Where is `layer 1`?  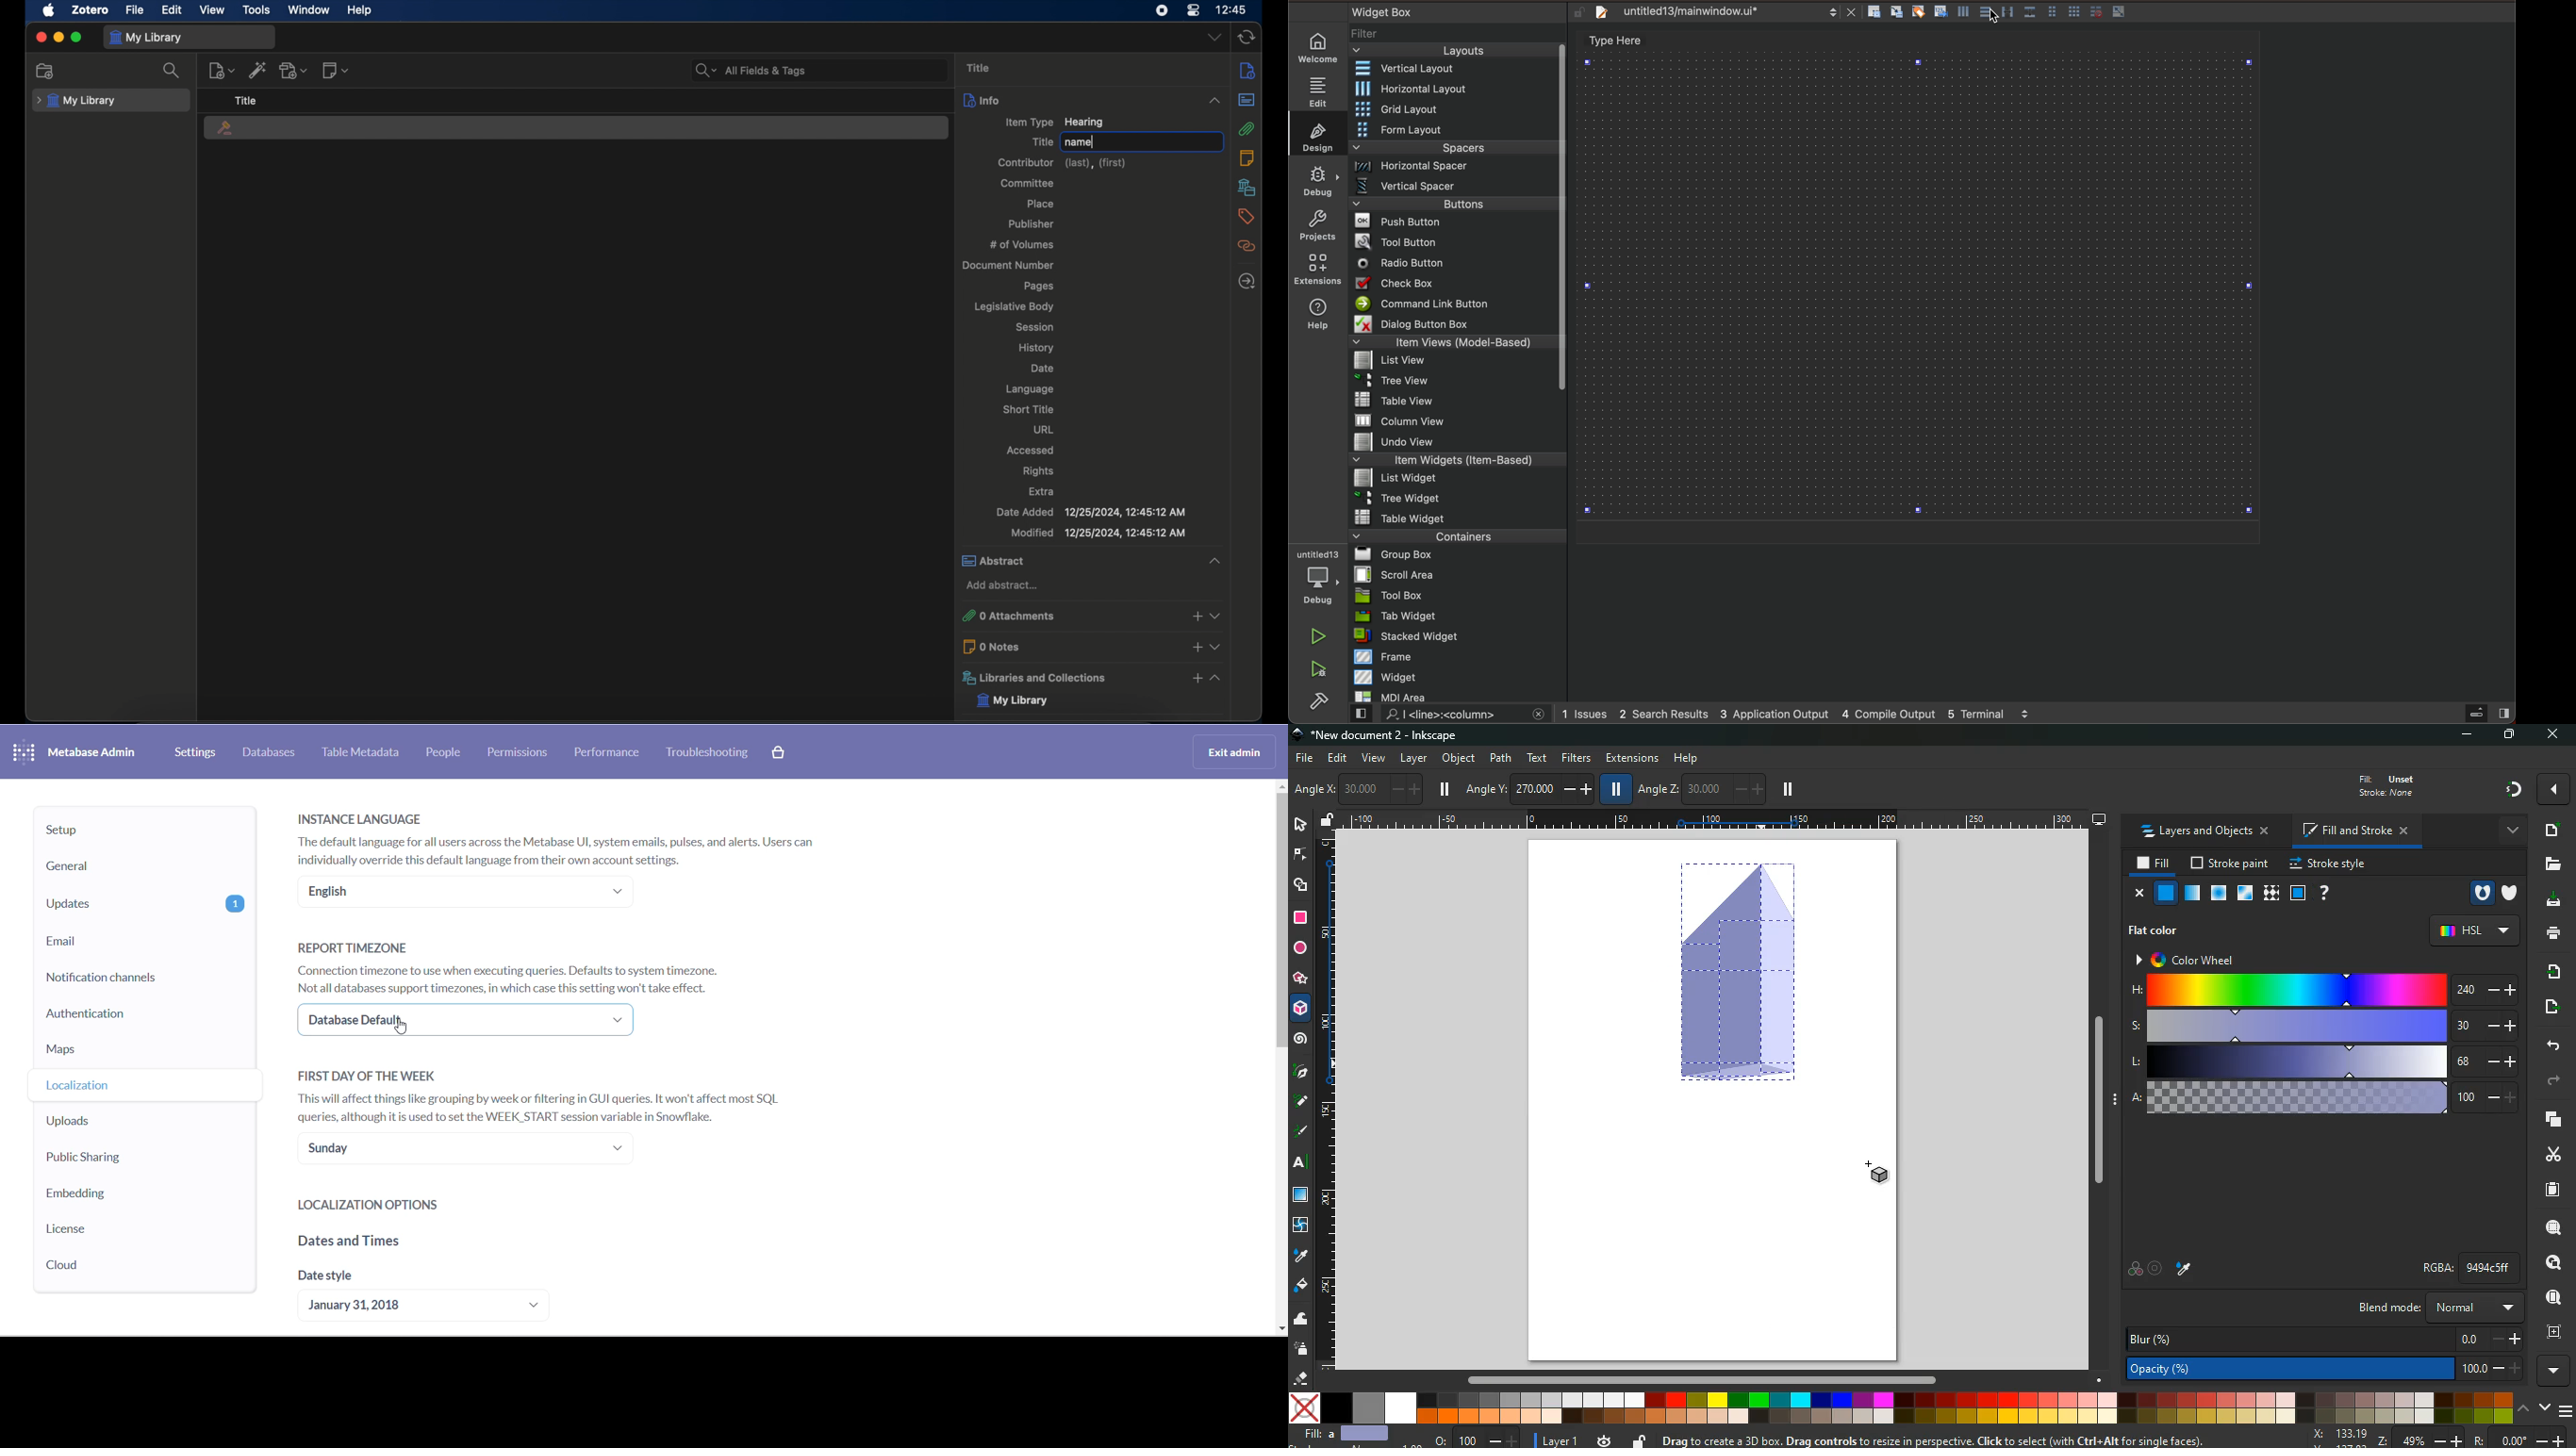 layer 1 is located at coordinates (1561, 1438).